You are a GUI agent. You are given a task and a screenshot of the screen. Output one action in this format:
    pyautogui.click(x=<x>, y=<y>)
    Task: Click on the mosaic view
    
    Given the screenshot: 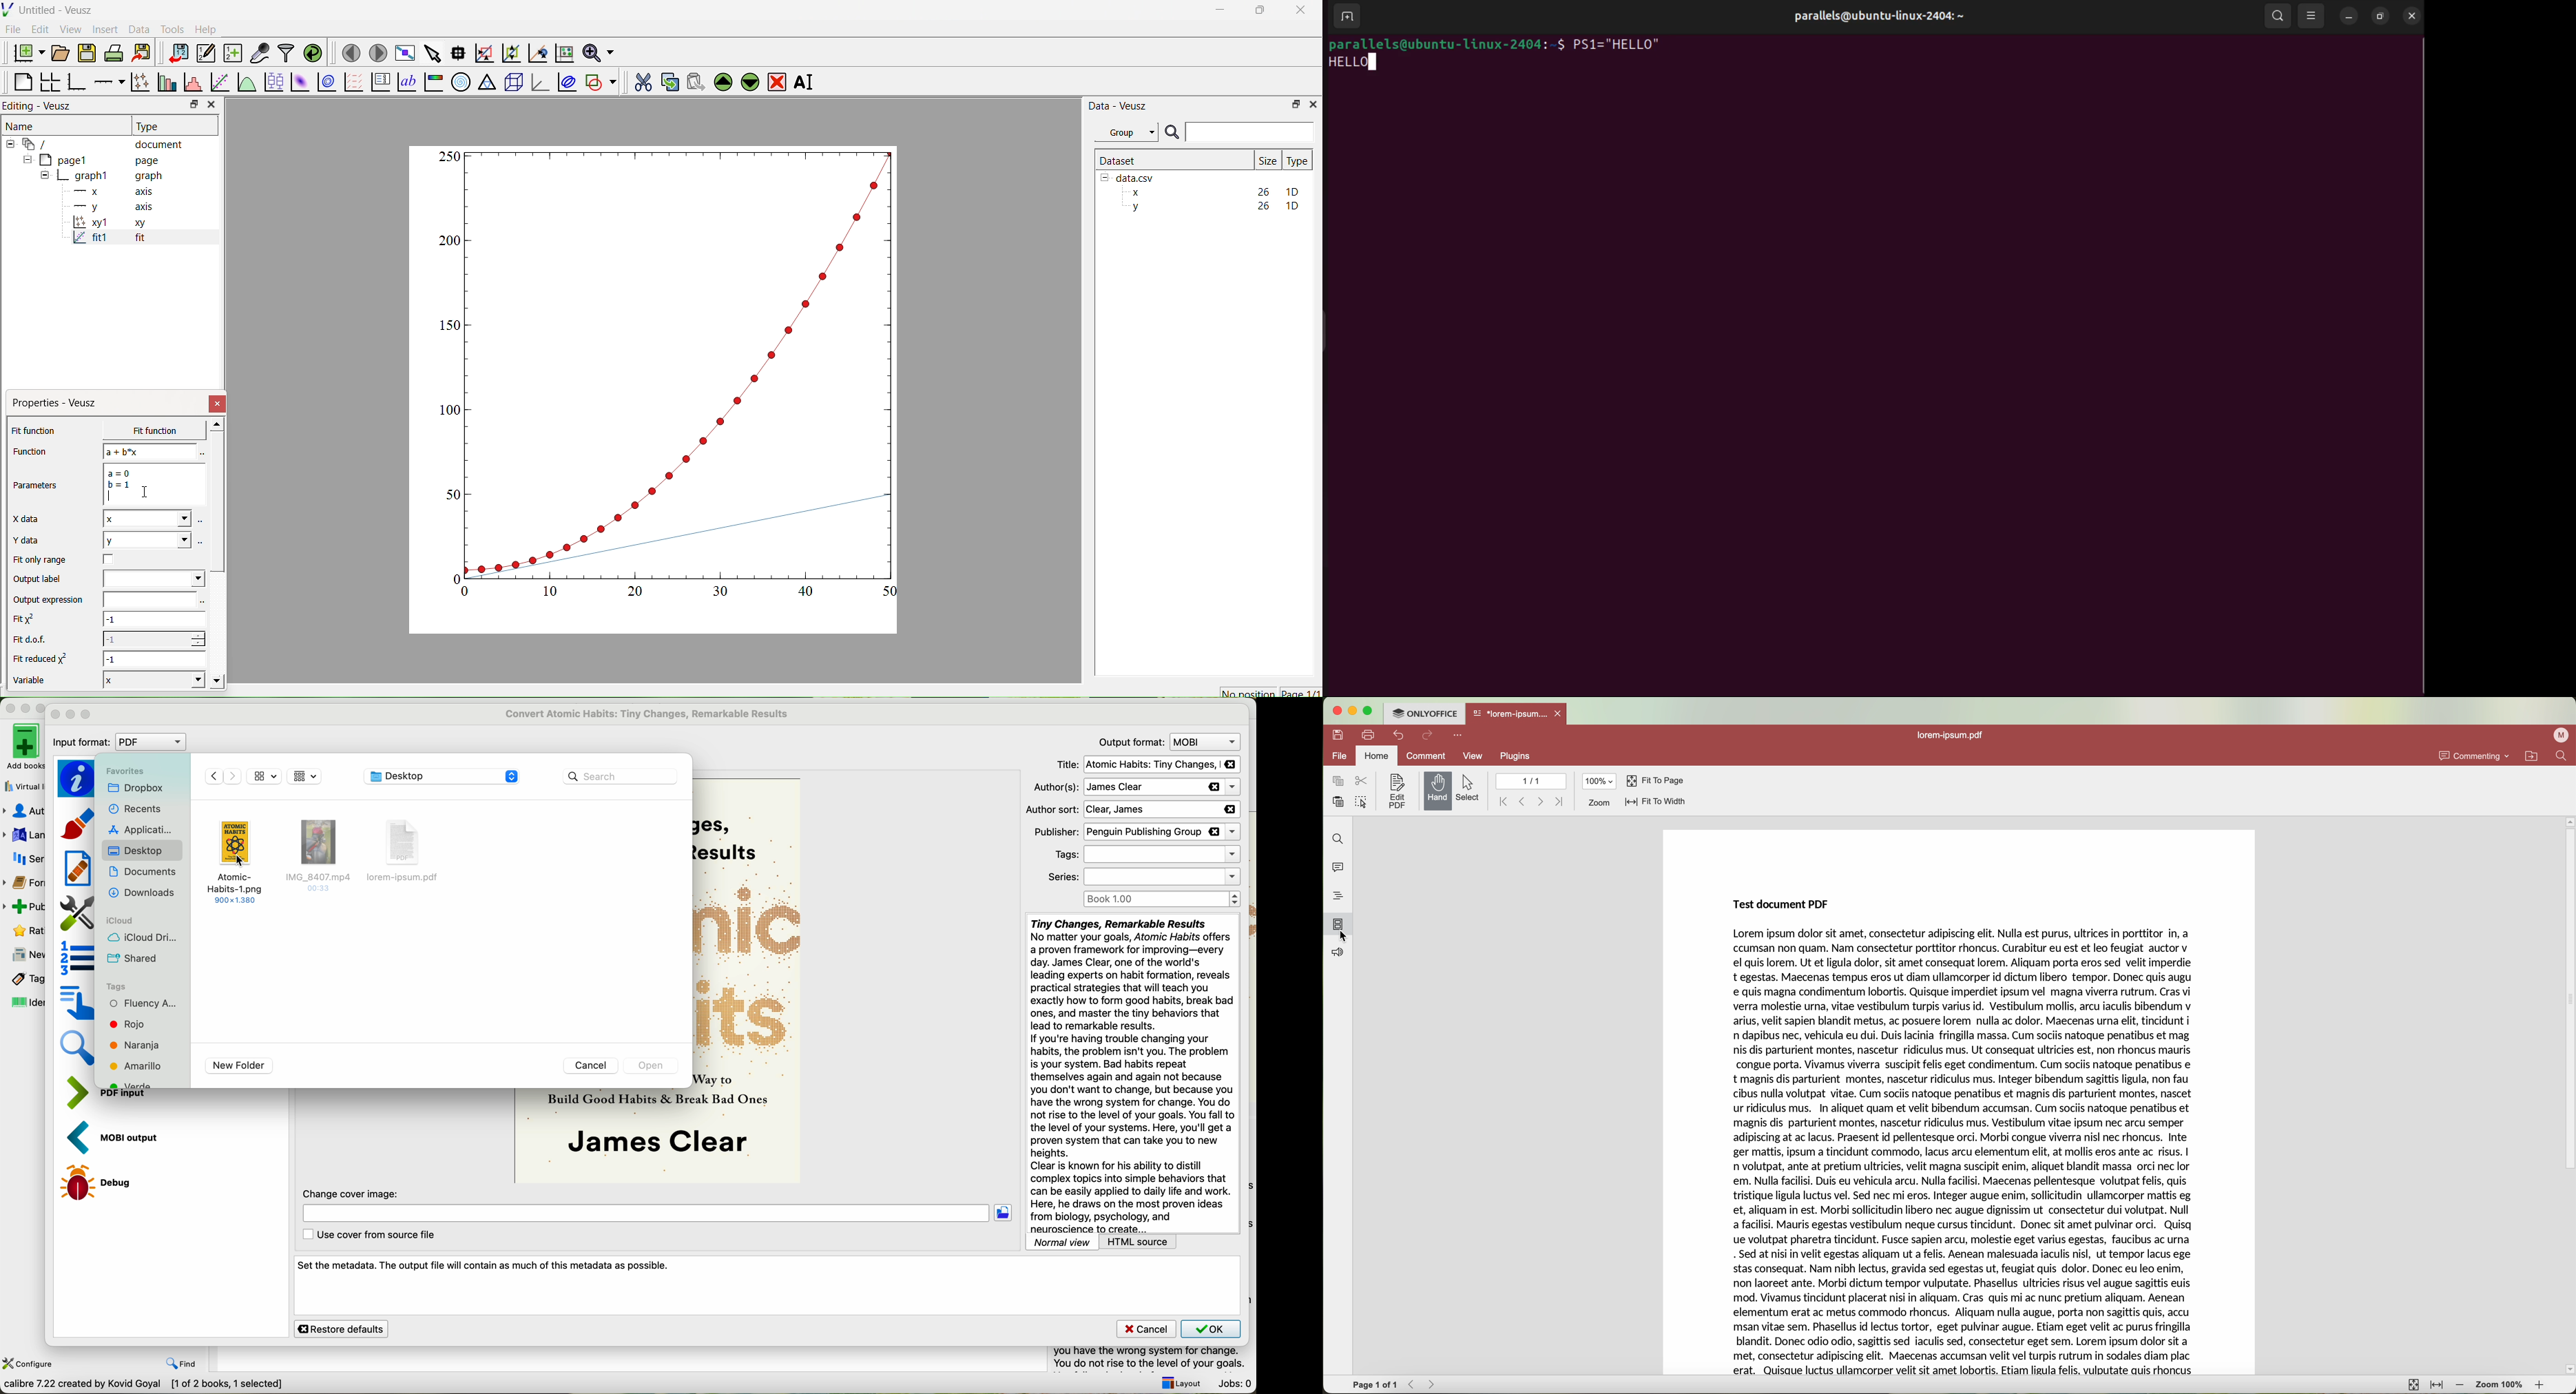 What is the action you would take?
    pyautogui.click(x=305, y=777)
    